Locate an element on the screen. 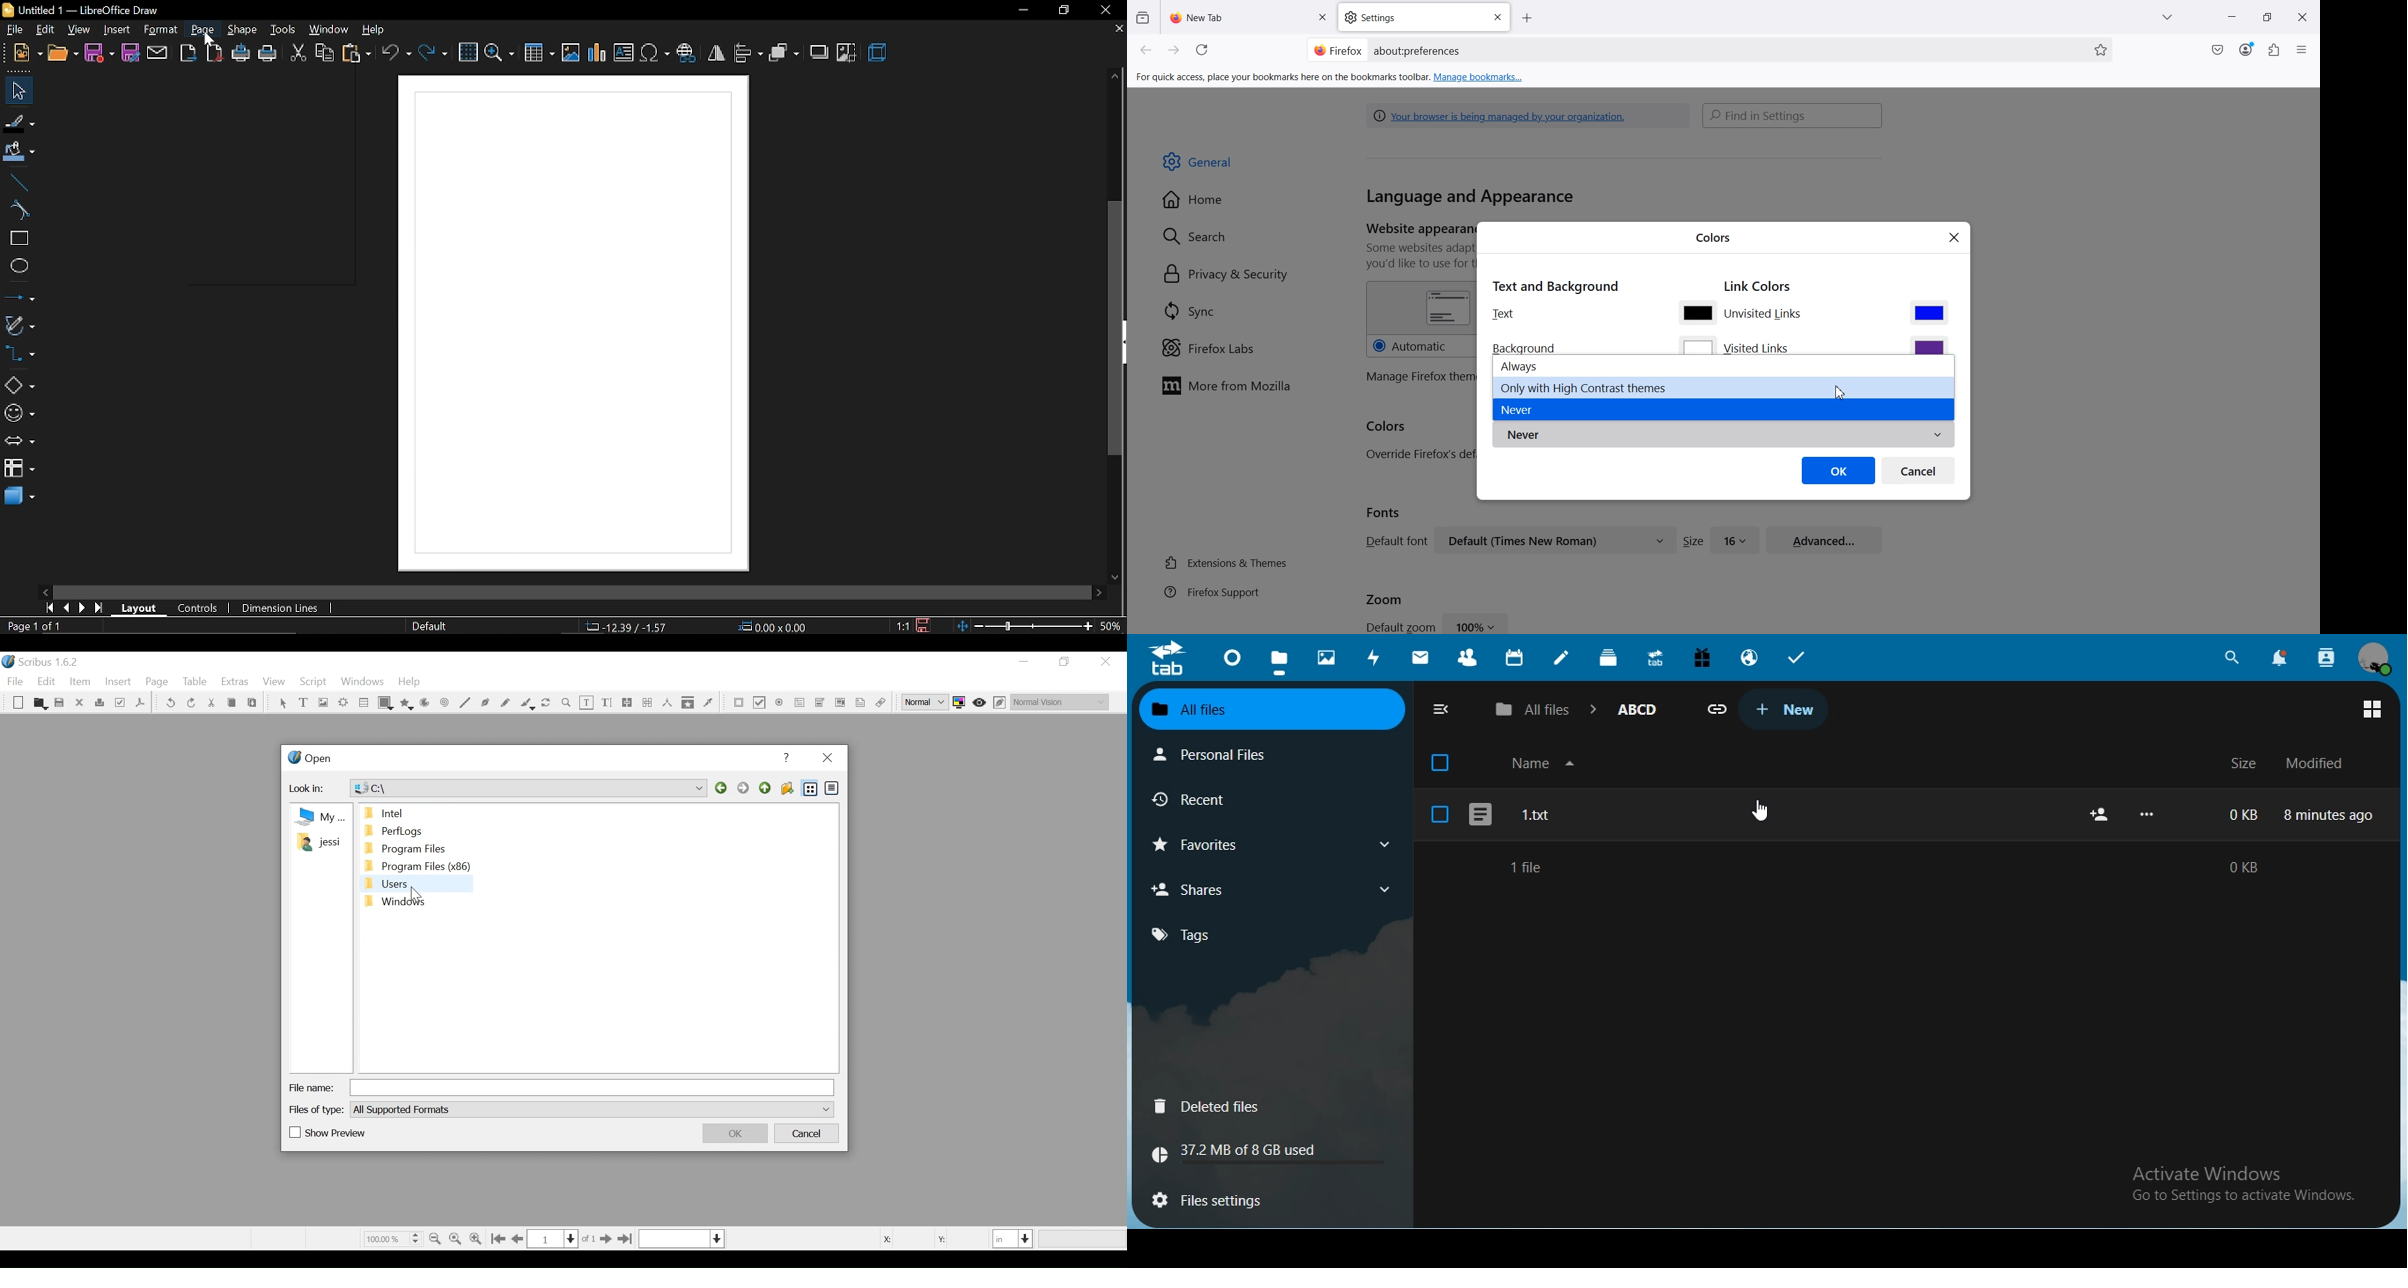  Create Folder is located at coordinates (787, 788).